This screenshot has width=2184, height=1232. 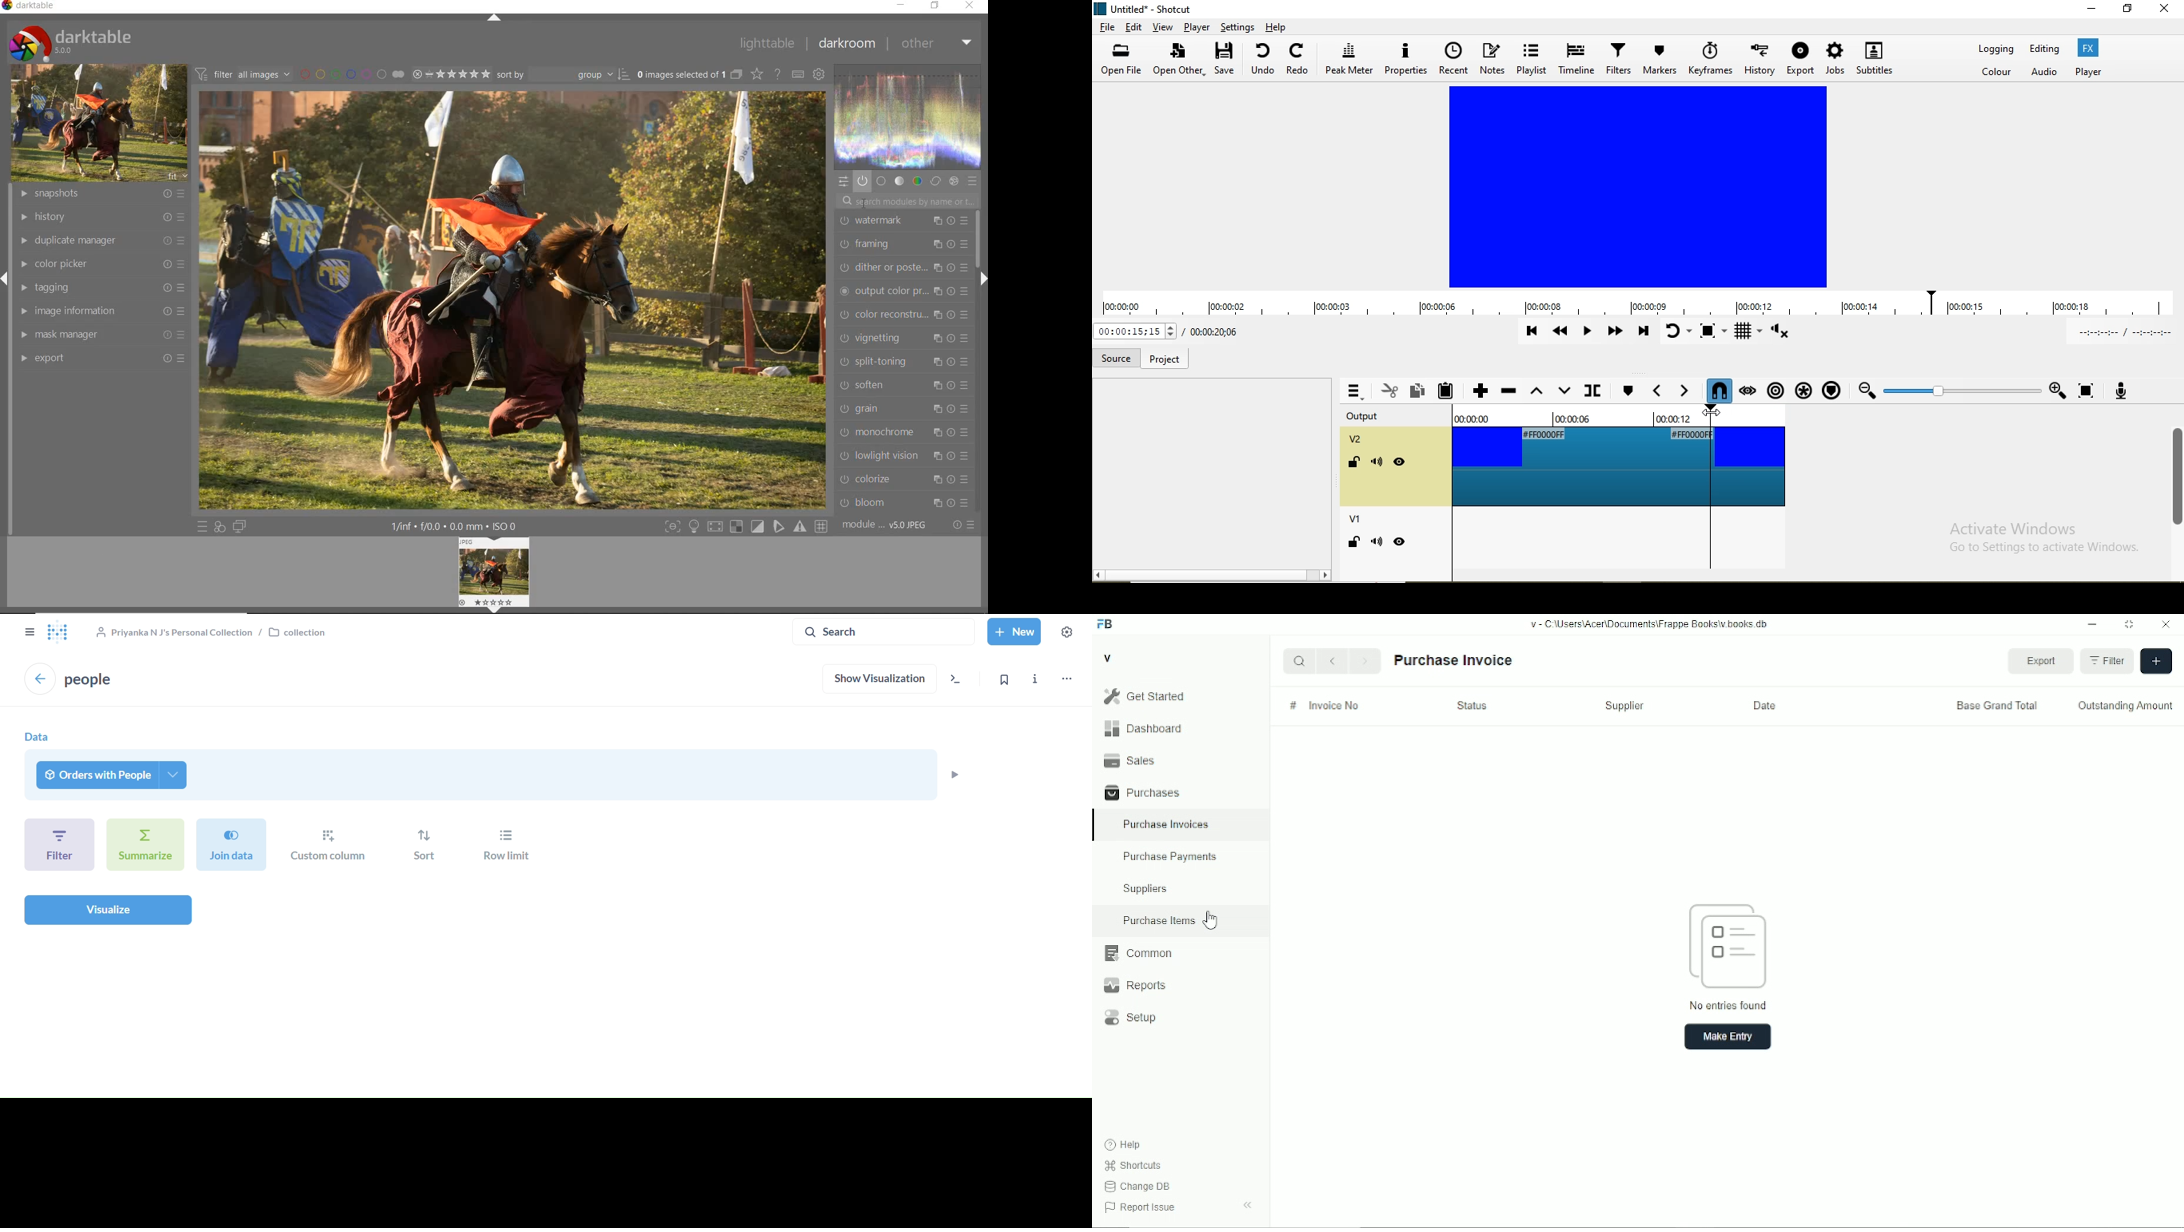 I want to click on recent, so click(x=1453, y=58).